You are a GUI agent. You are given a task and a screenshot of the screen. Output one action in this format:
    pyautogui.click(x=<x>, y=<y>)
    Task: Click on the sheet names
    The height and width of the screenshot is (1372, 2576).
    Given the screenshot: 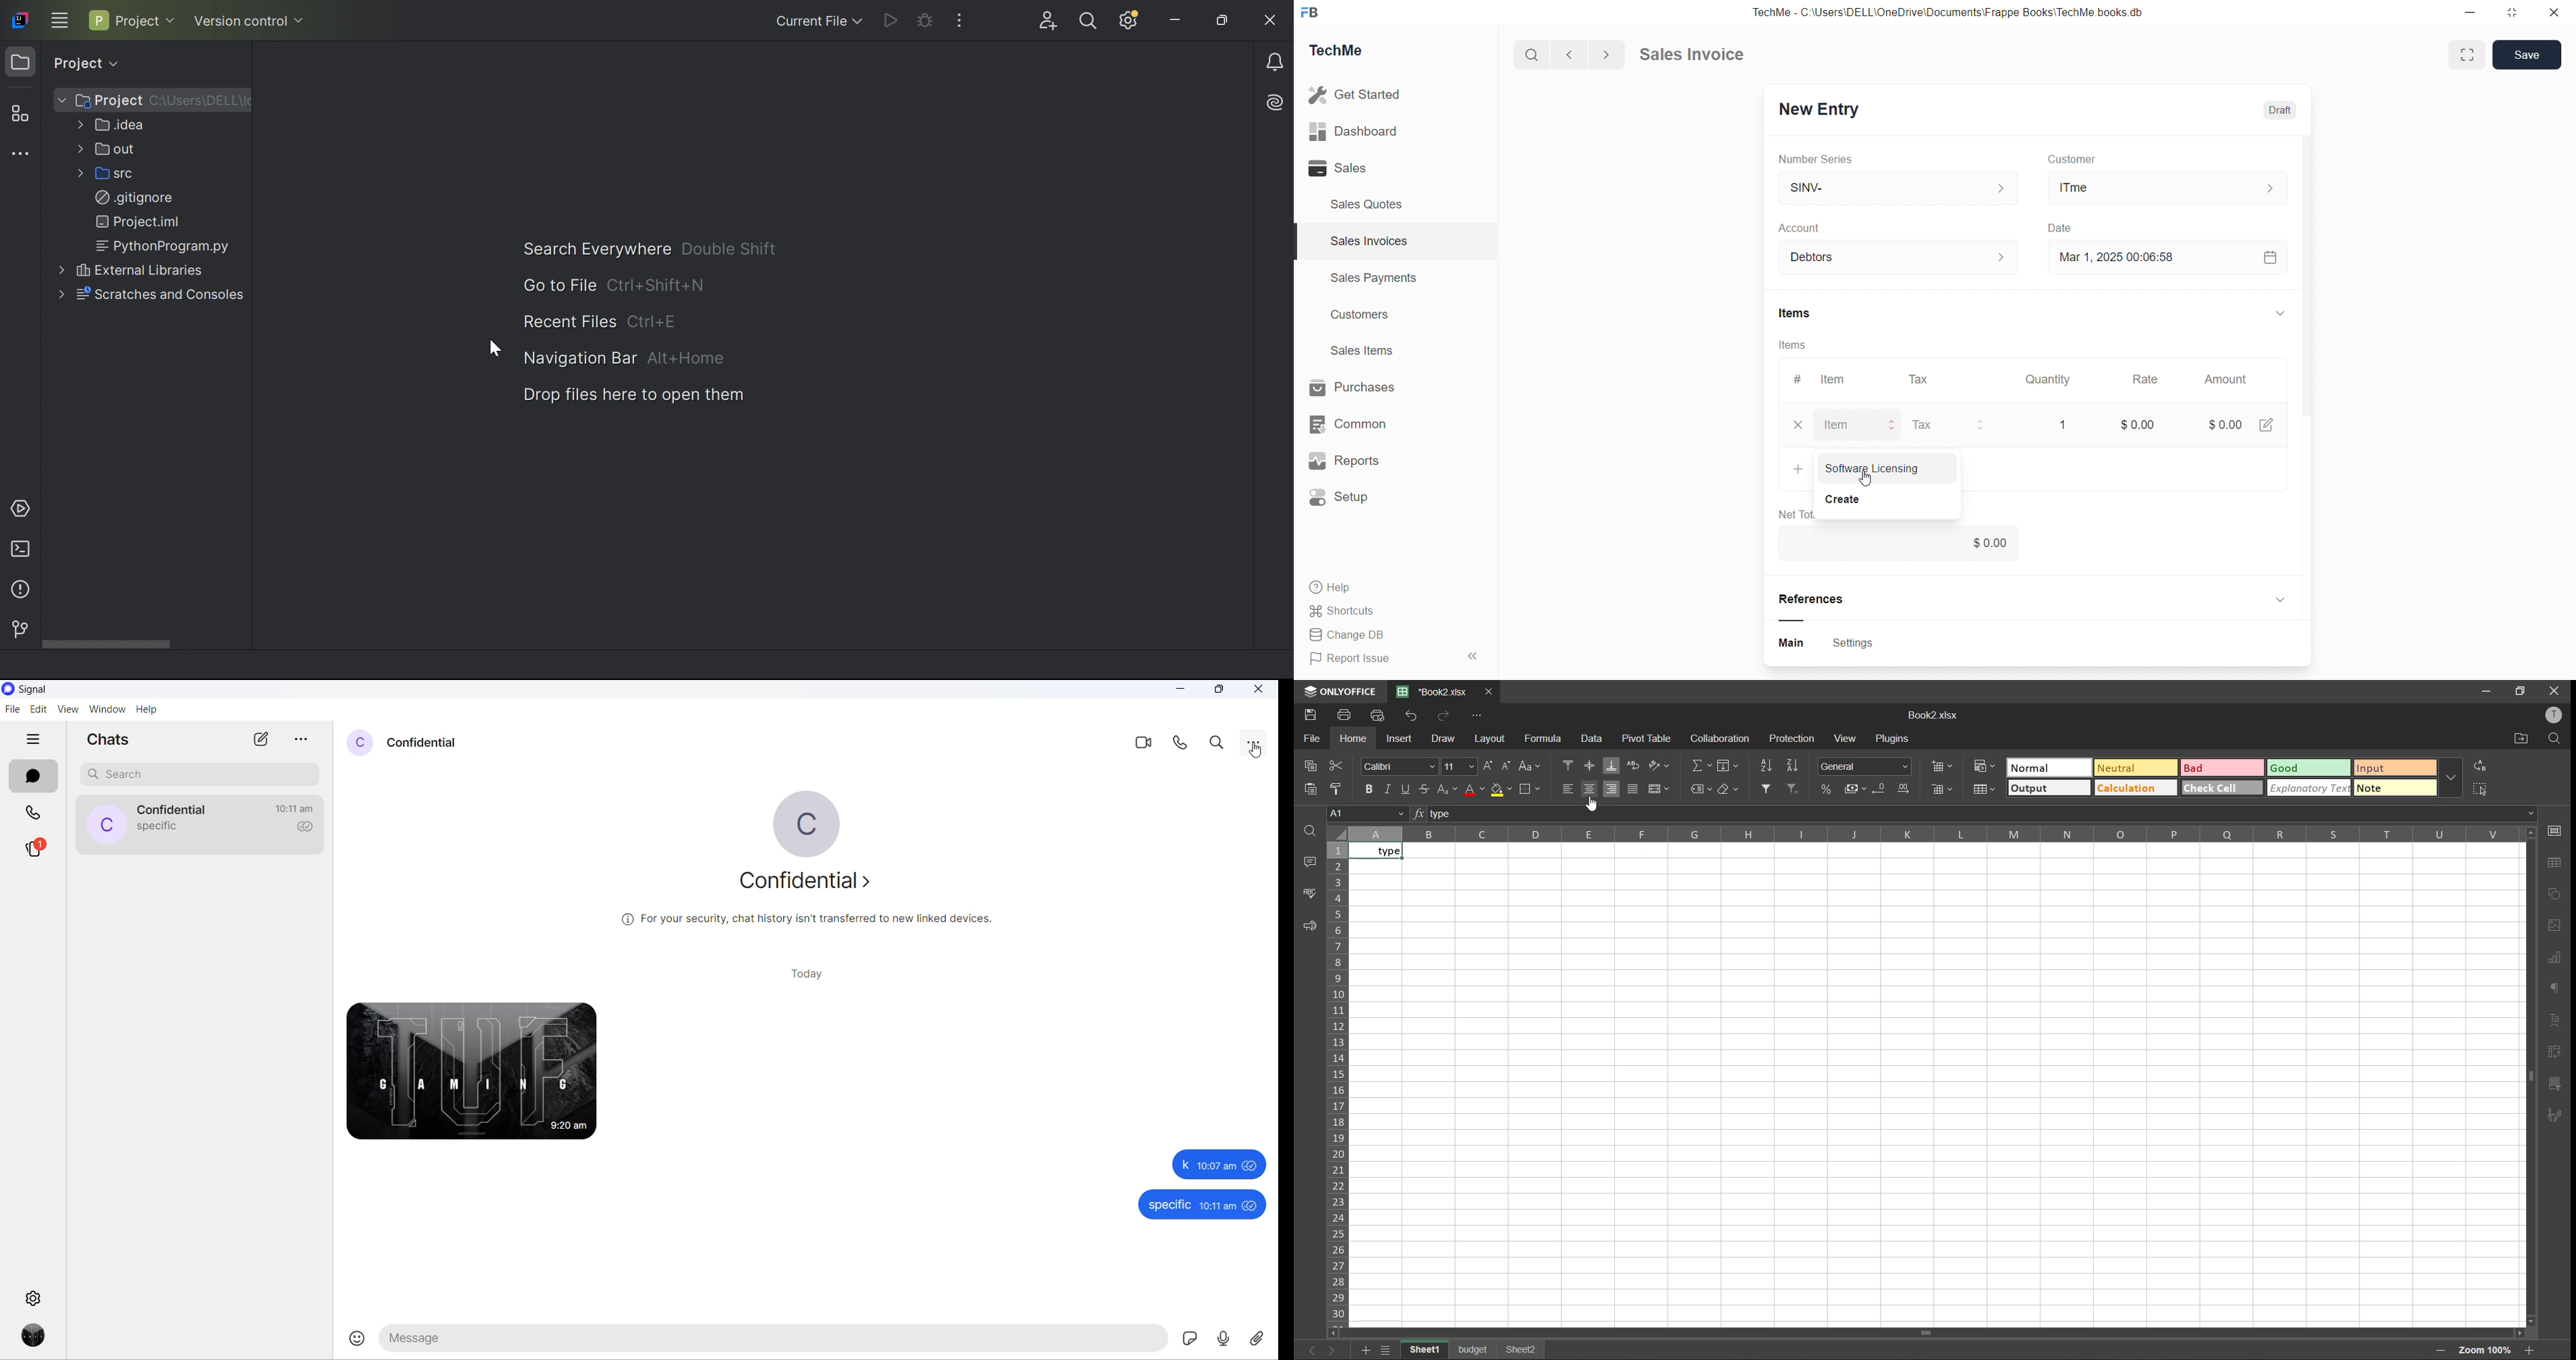 What is the action you would take?
    pyautogui.click(x=1476, y=1350)
    